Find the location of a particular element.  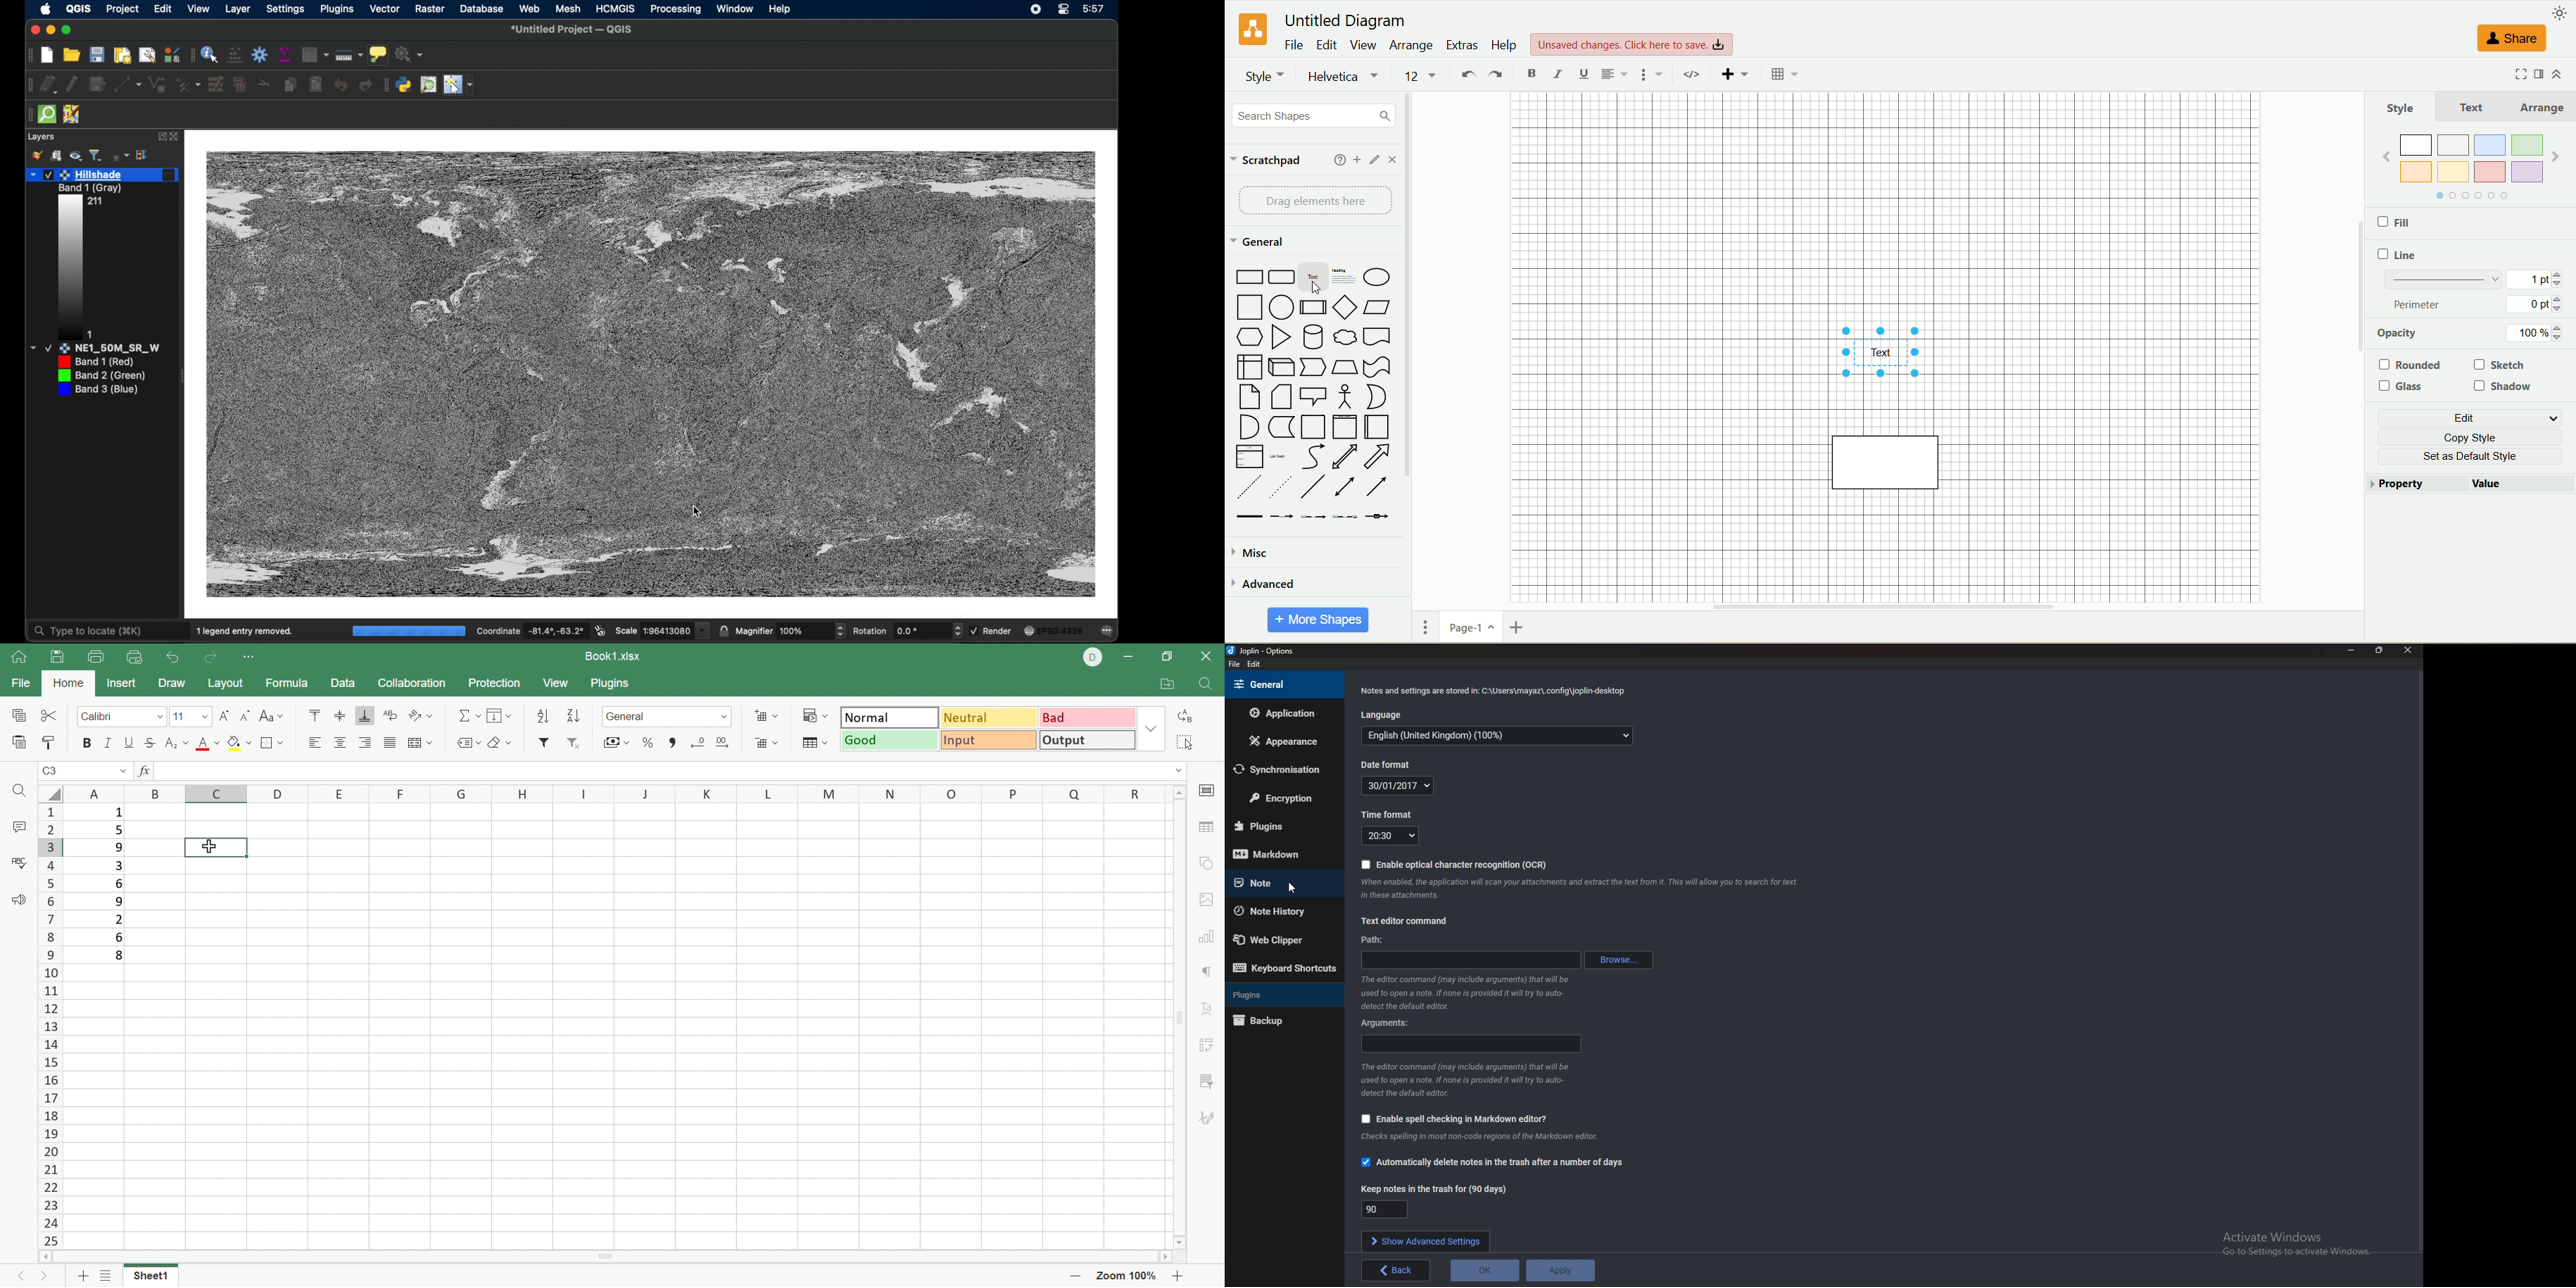

arrow is located at coordinates (1378, 457).